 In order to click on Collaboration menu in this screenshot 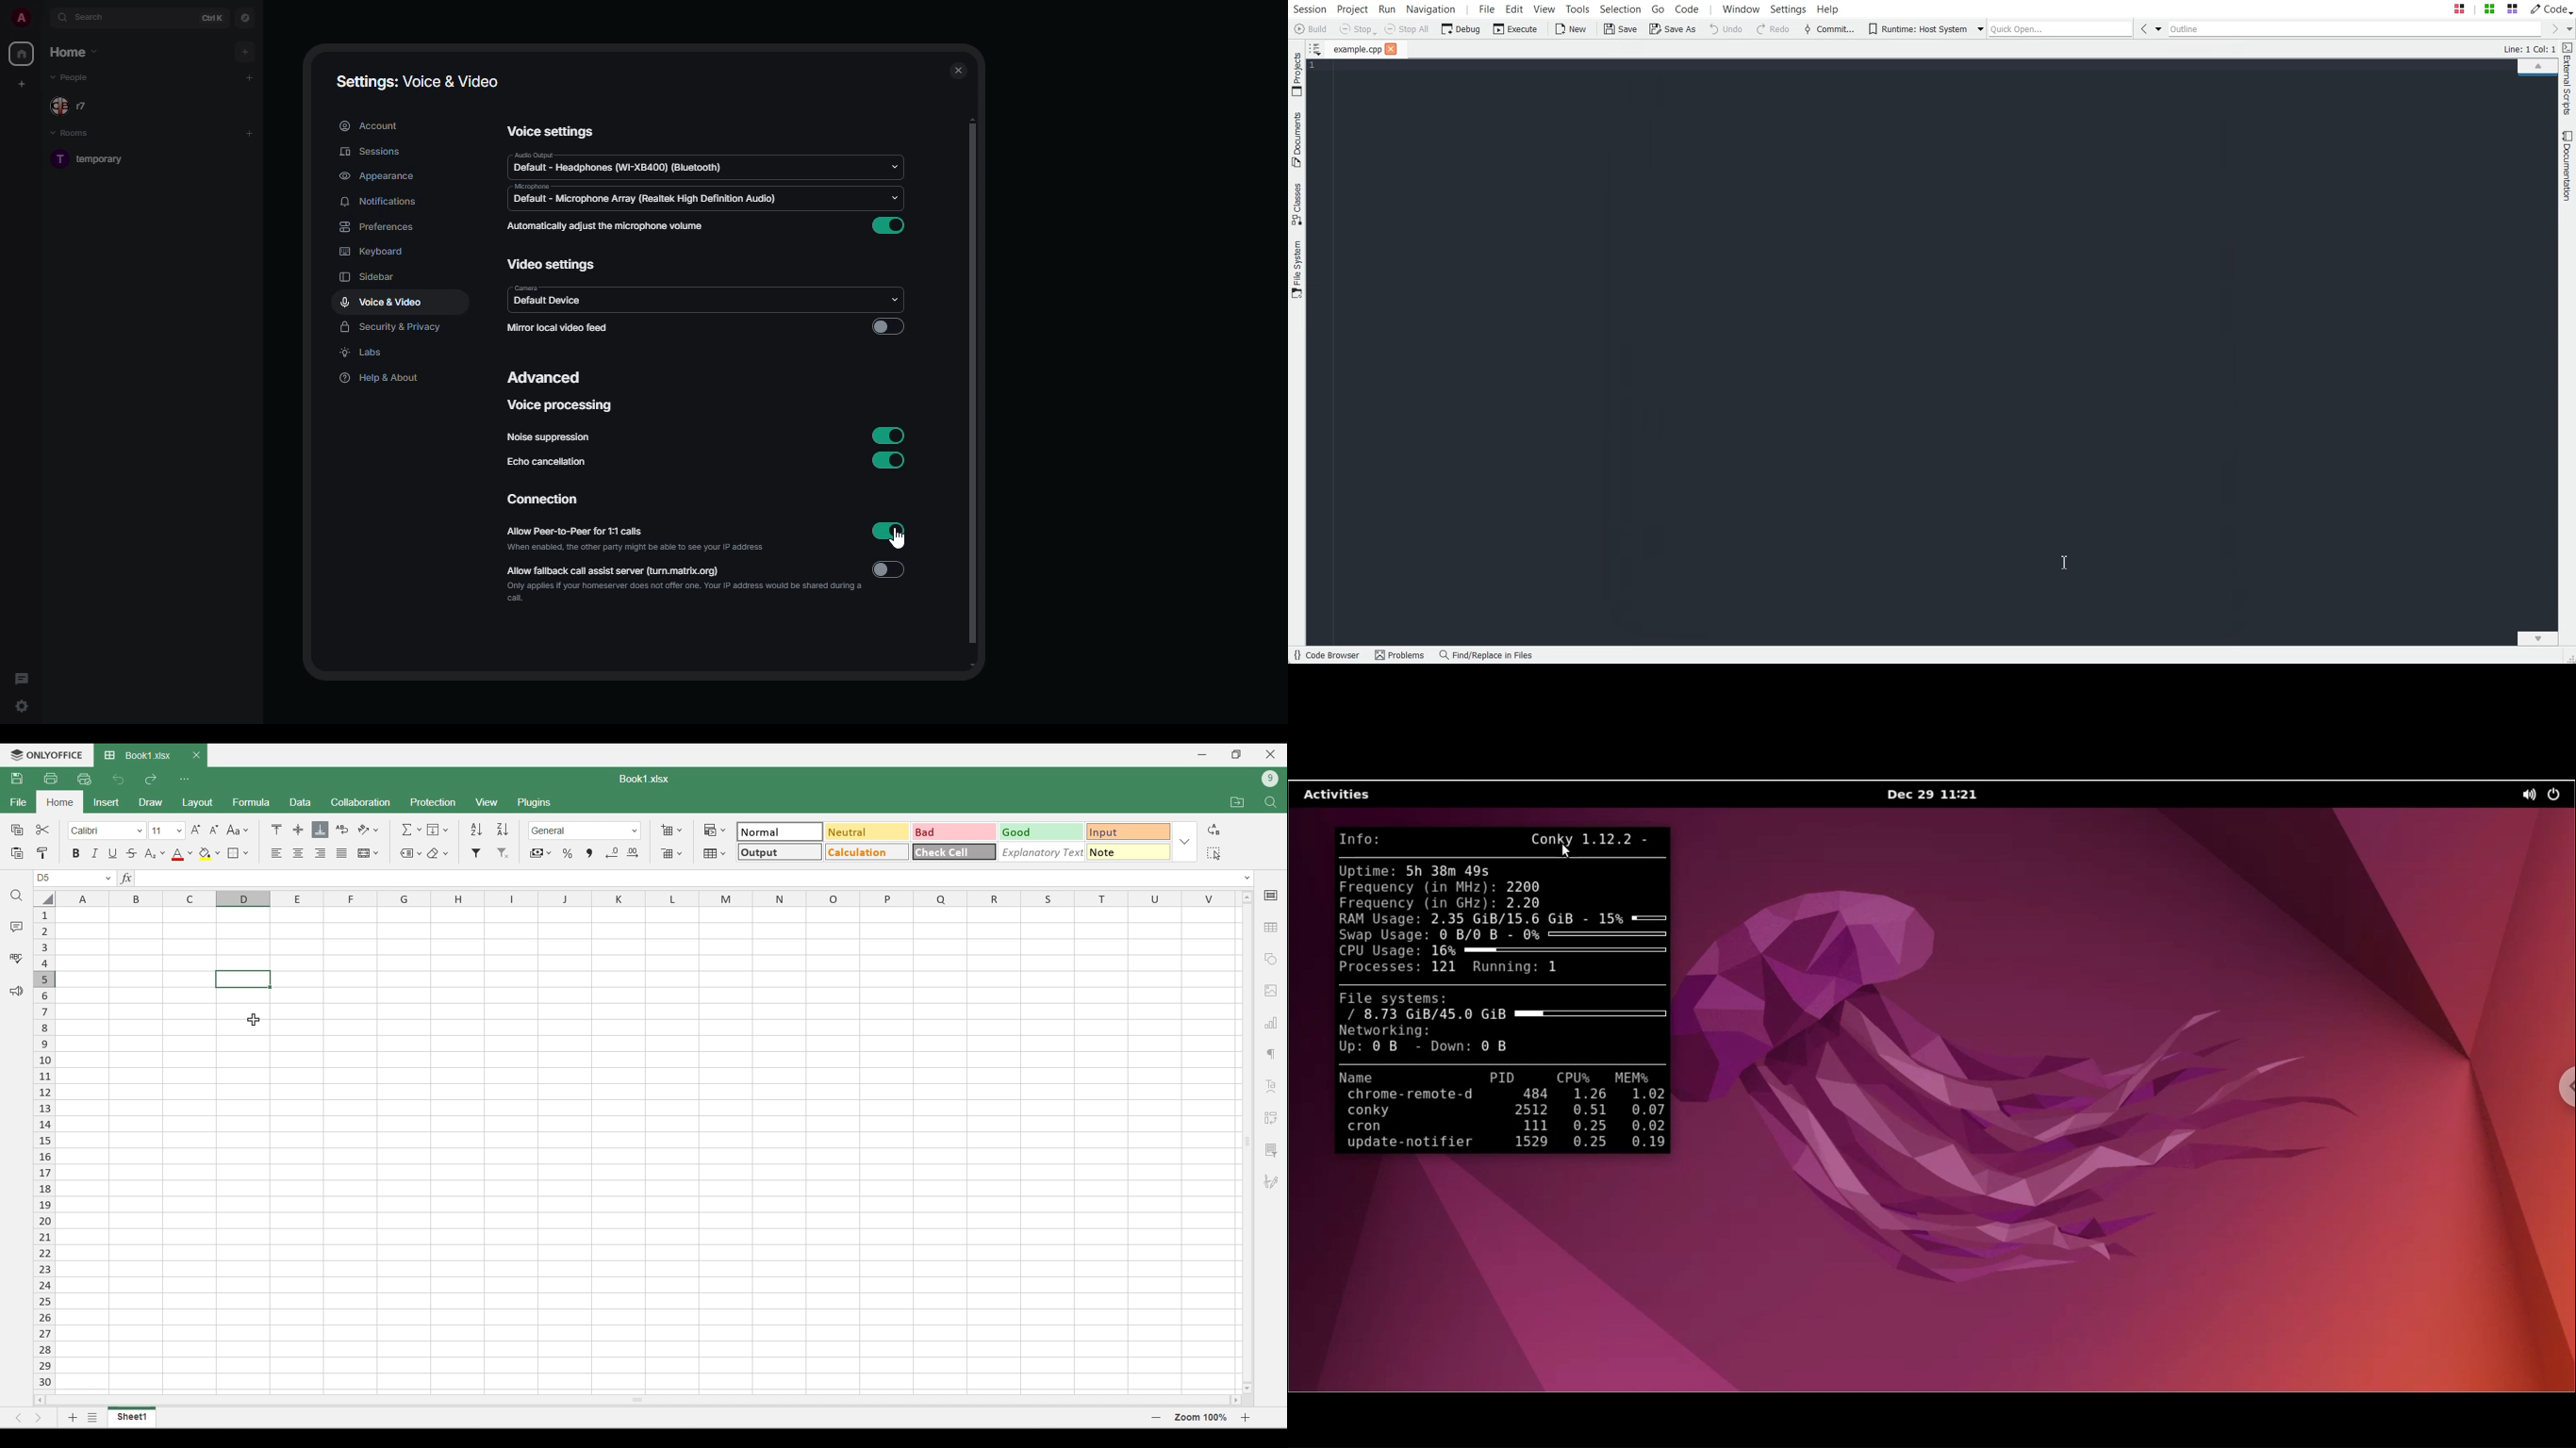, I will do `click(361, 802)`.